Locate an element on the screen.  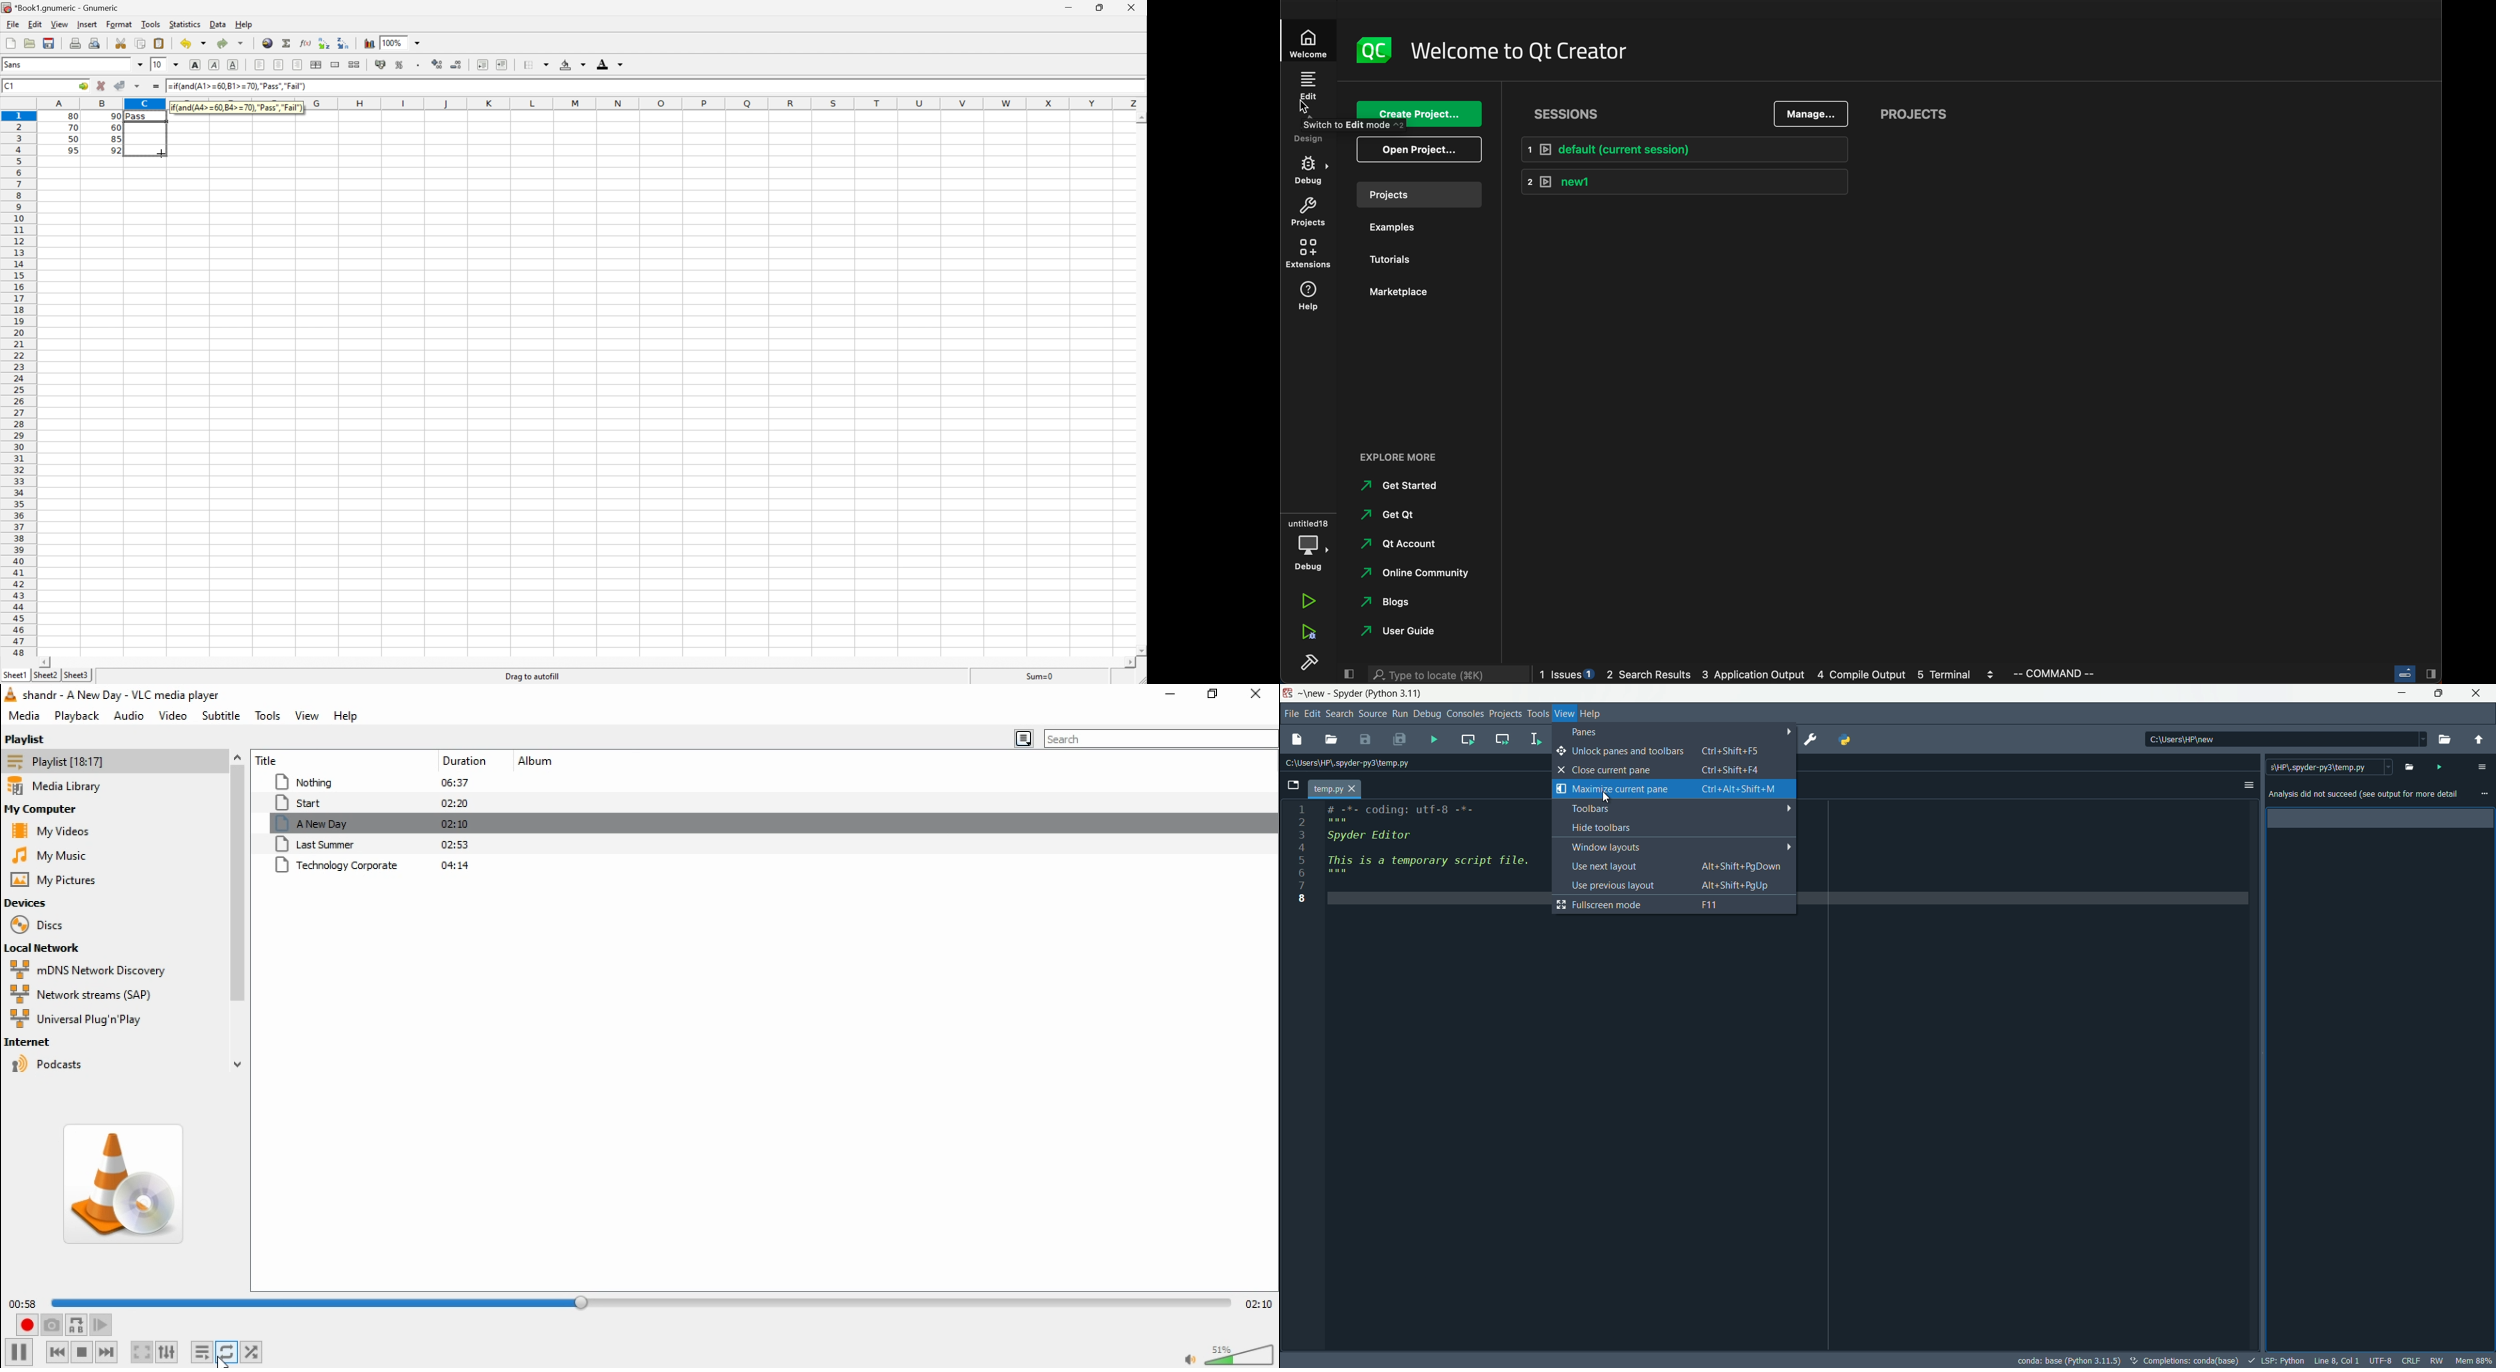
track title is located at coordinates (315, 758).